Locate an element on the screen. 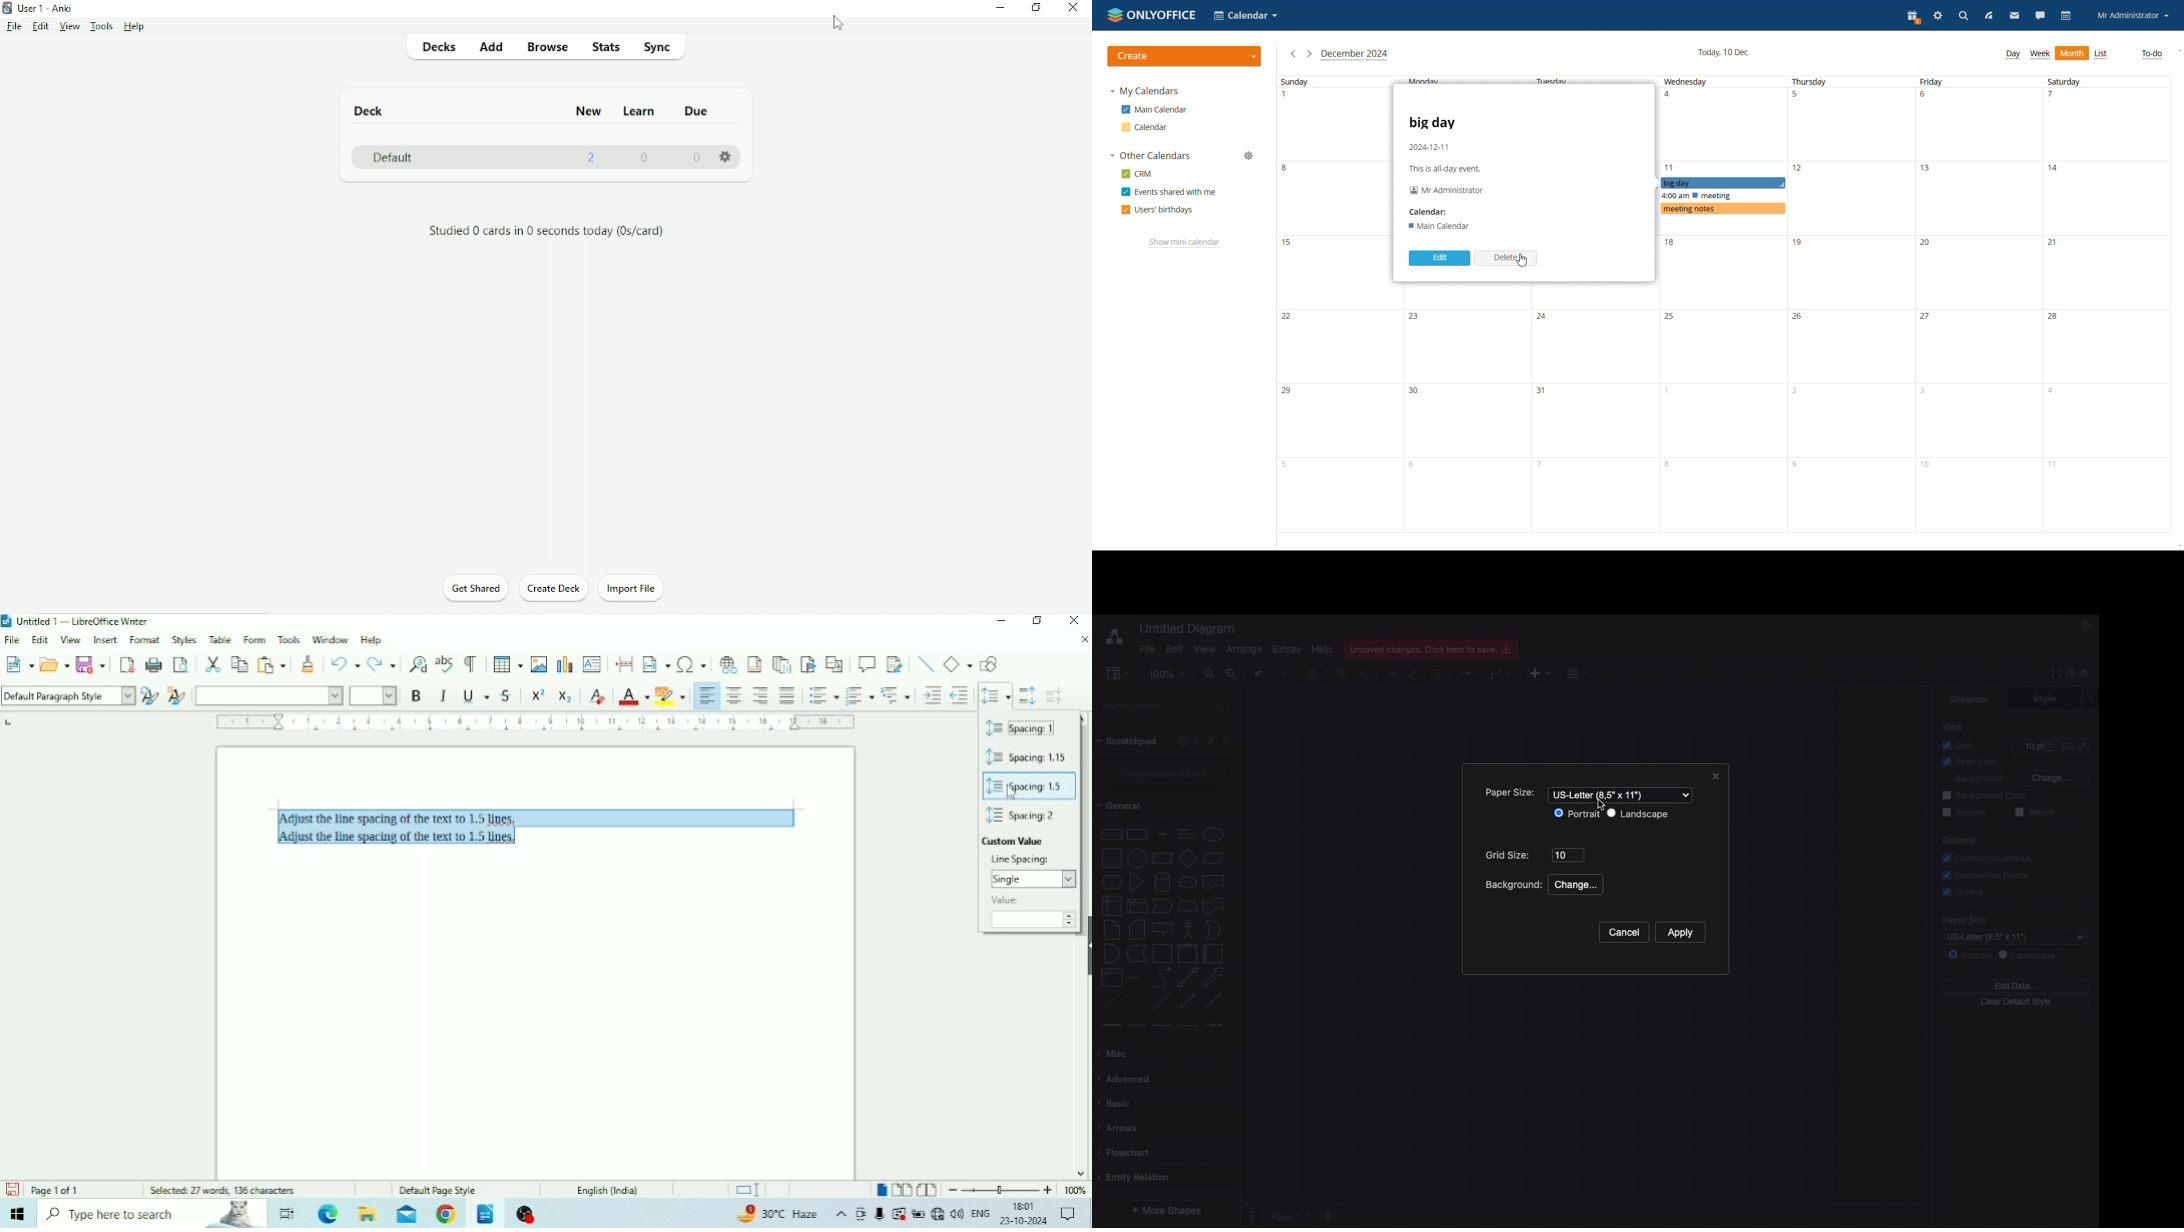 Image resolution: width=2184 pixels, height=1232 pixels. Grid size is located at coordinates (1511, 855).